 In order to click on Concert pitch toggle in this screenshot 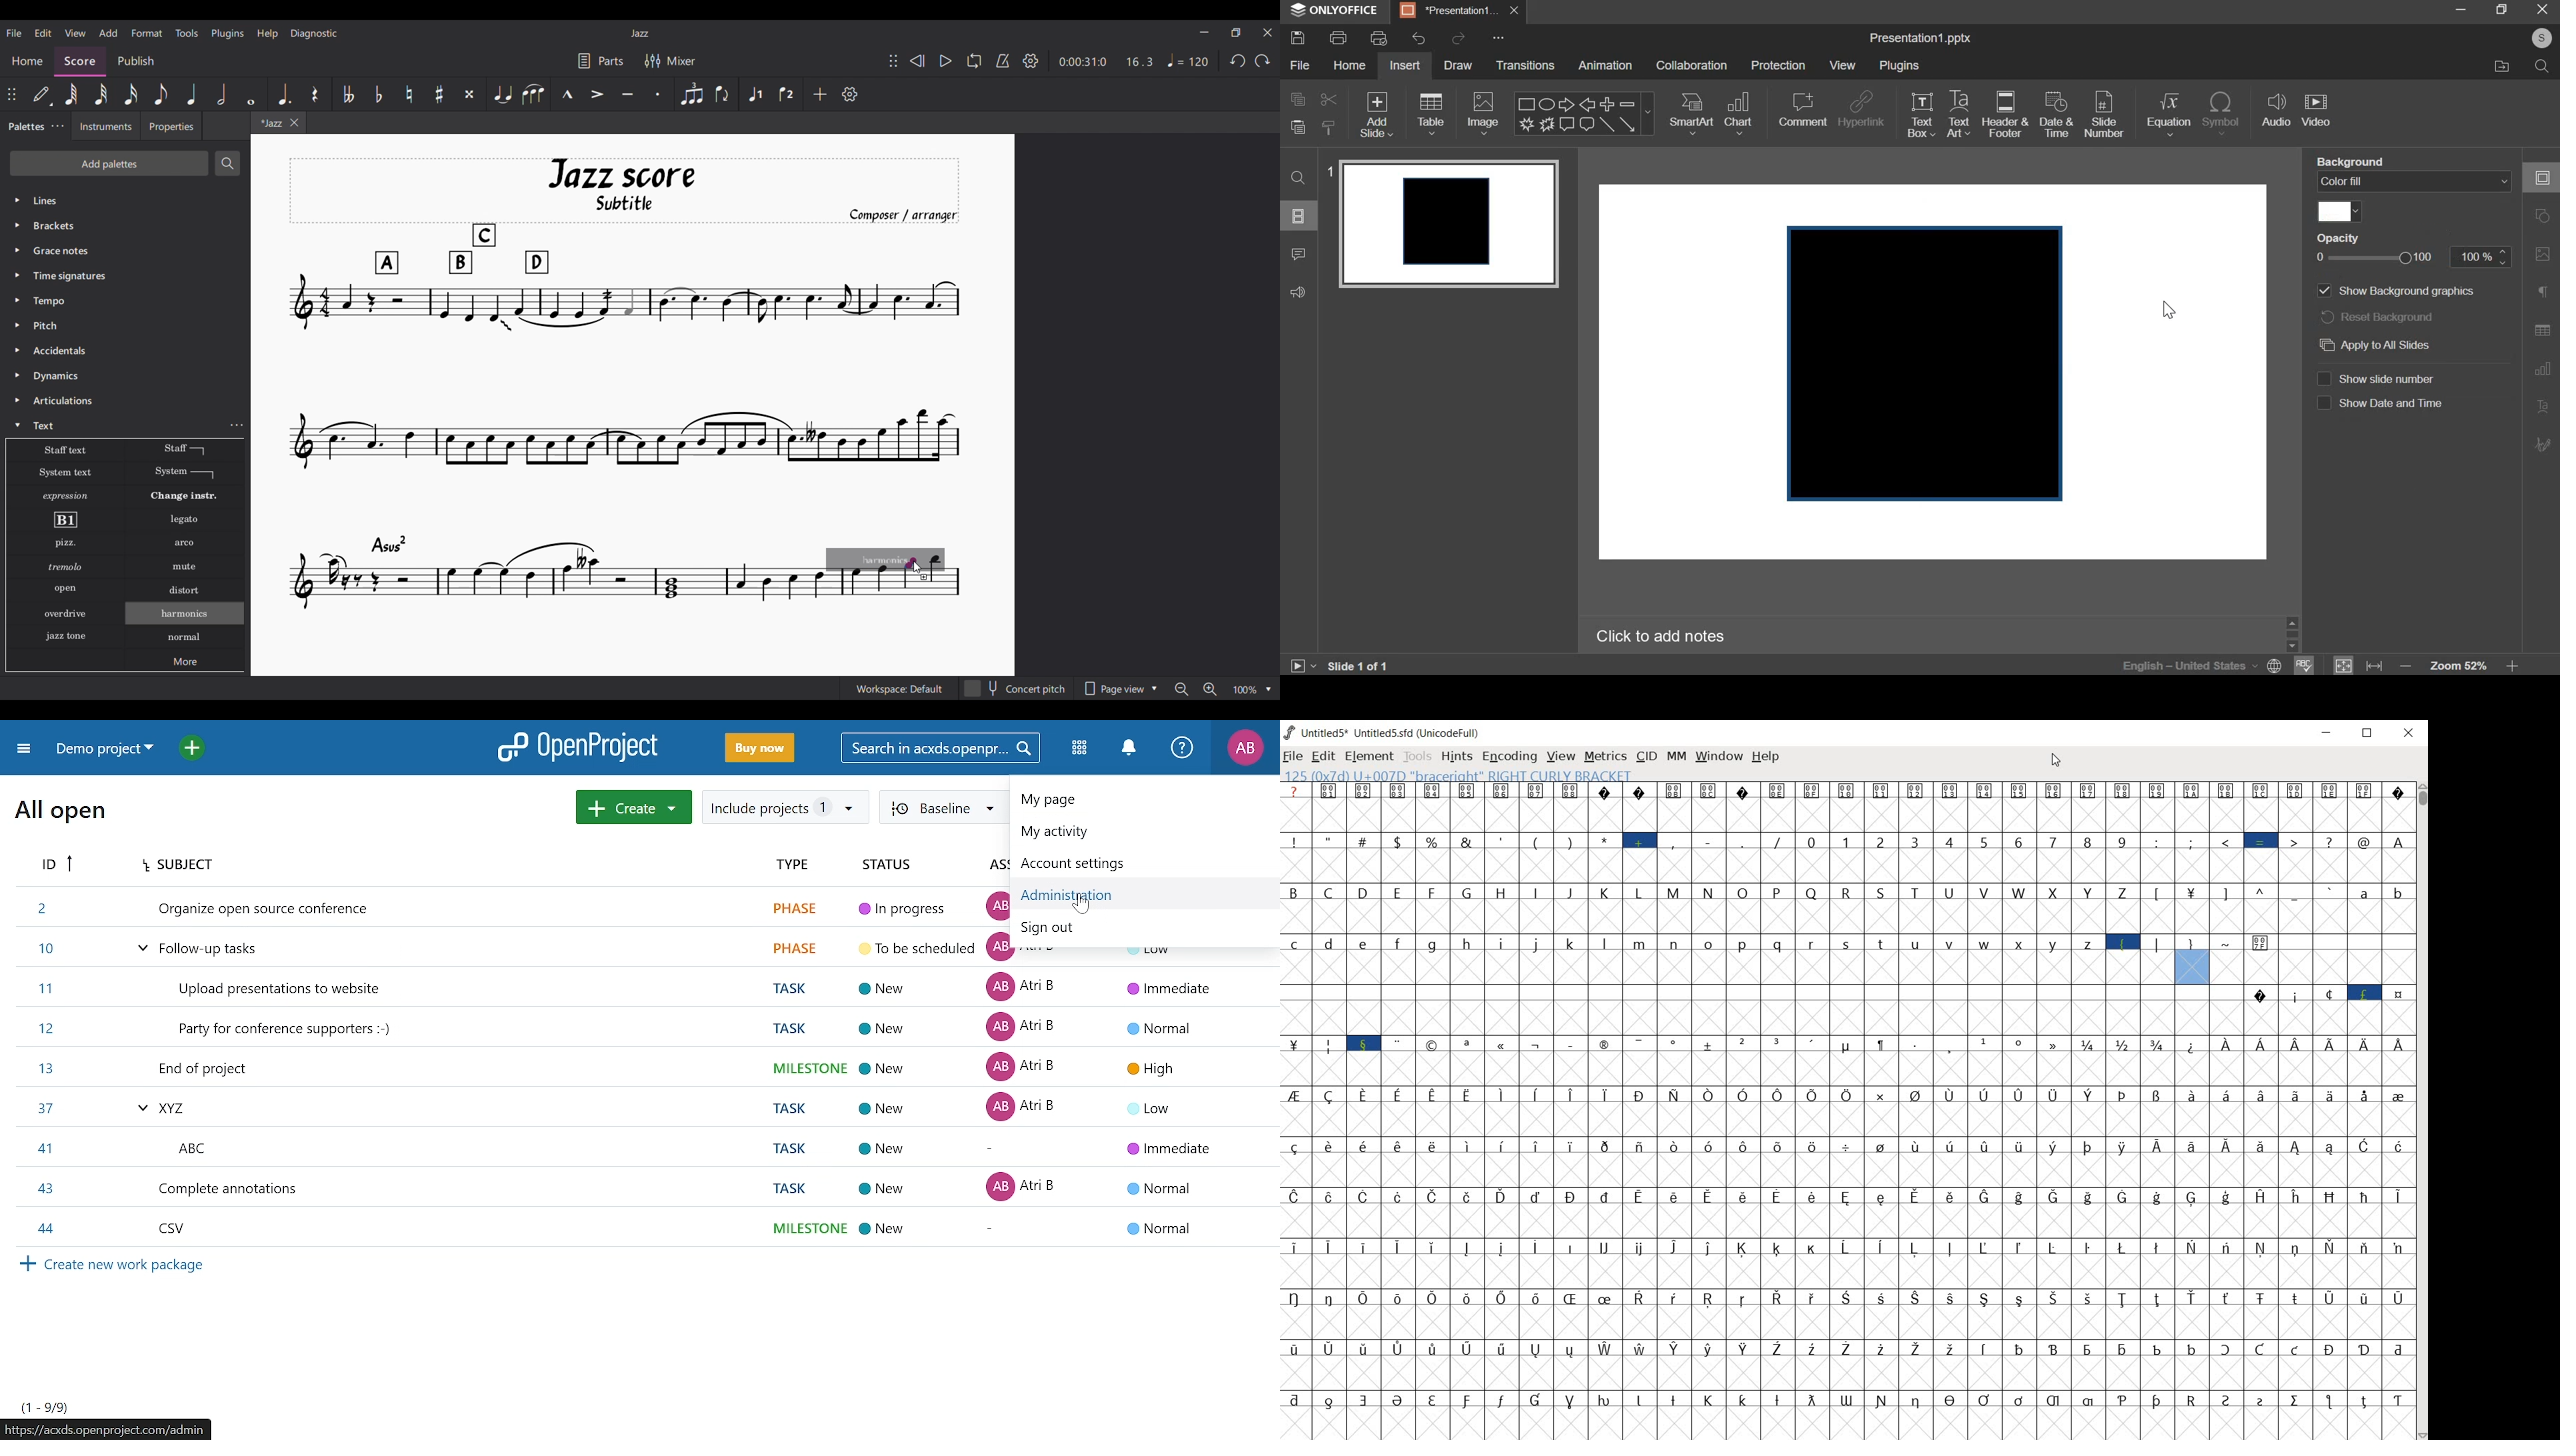, I will do `click(1016, 688)`.